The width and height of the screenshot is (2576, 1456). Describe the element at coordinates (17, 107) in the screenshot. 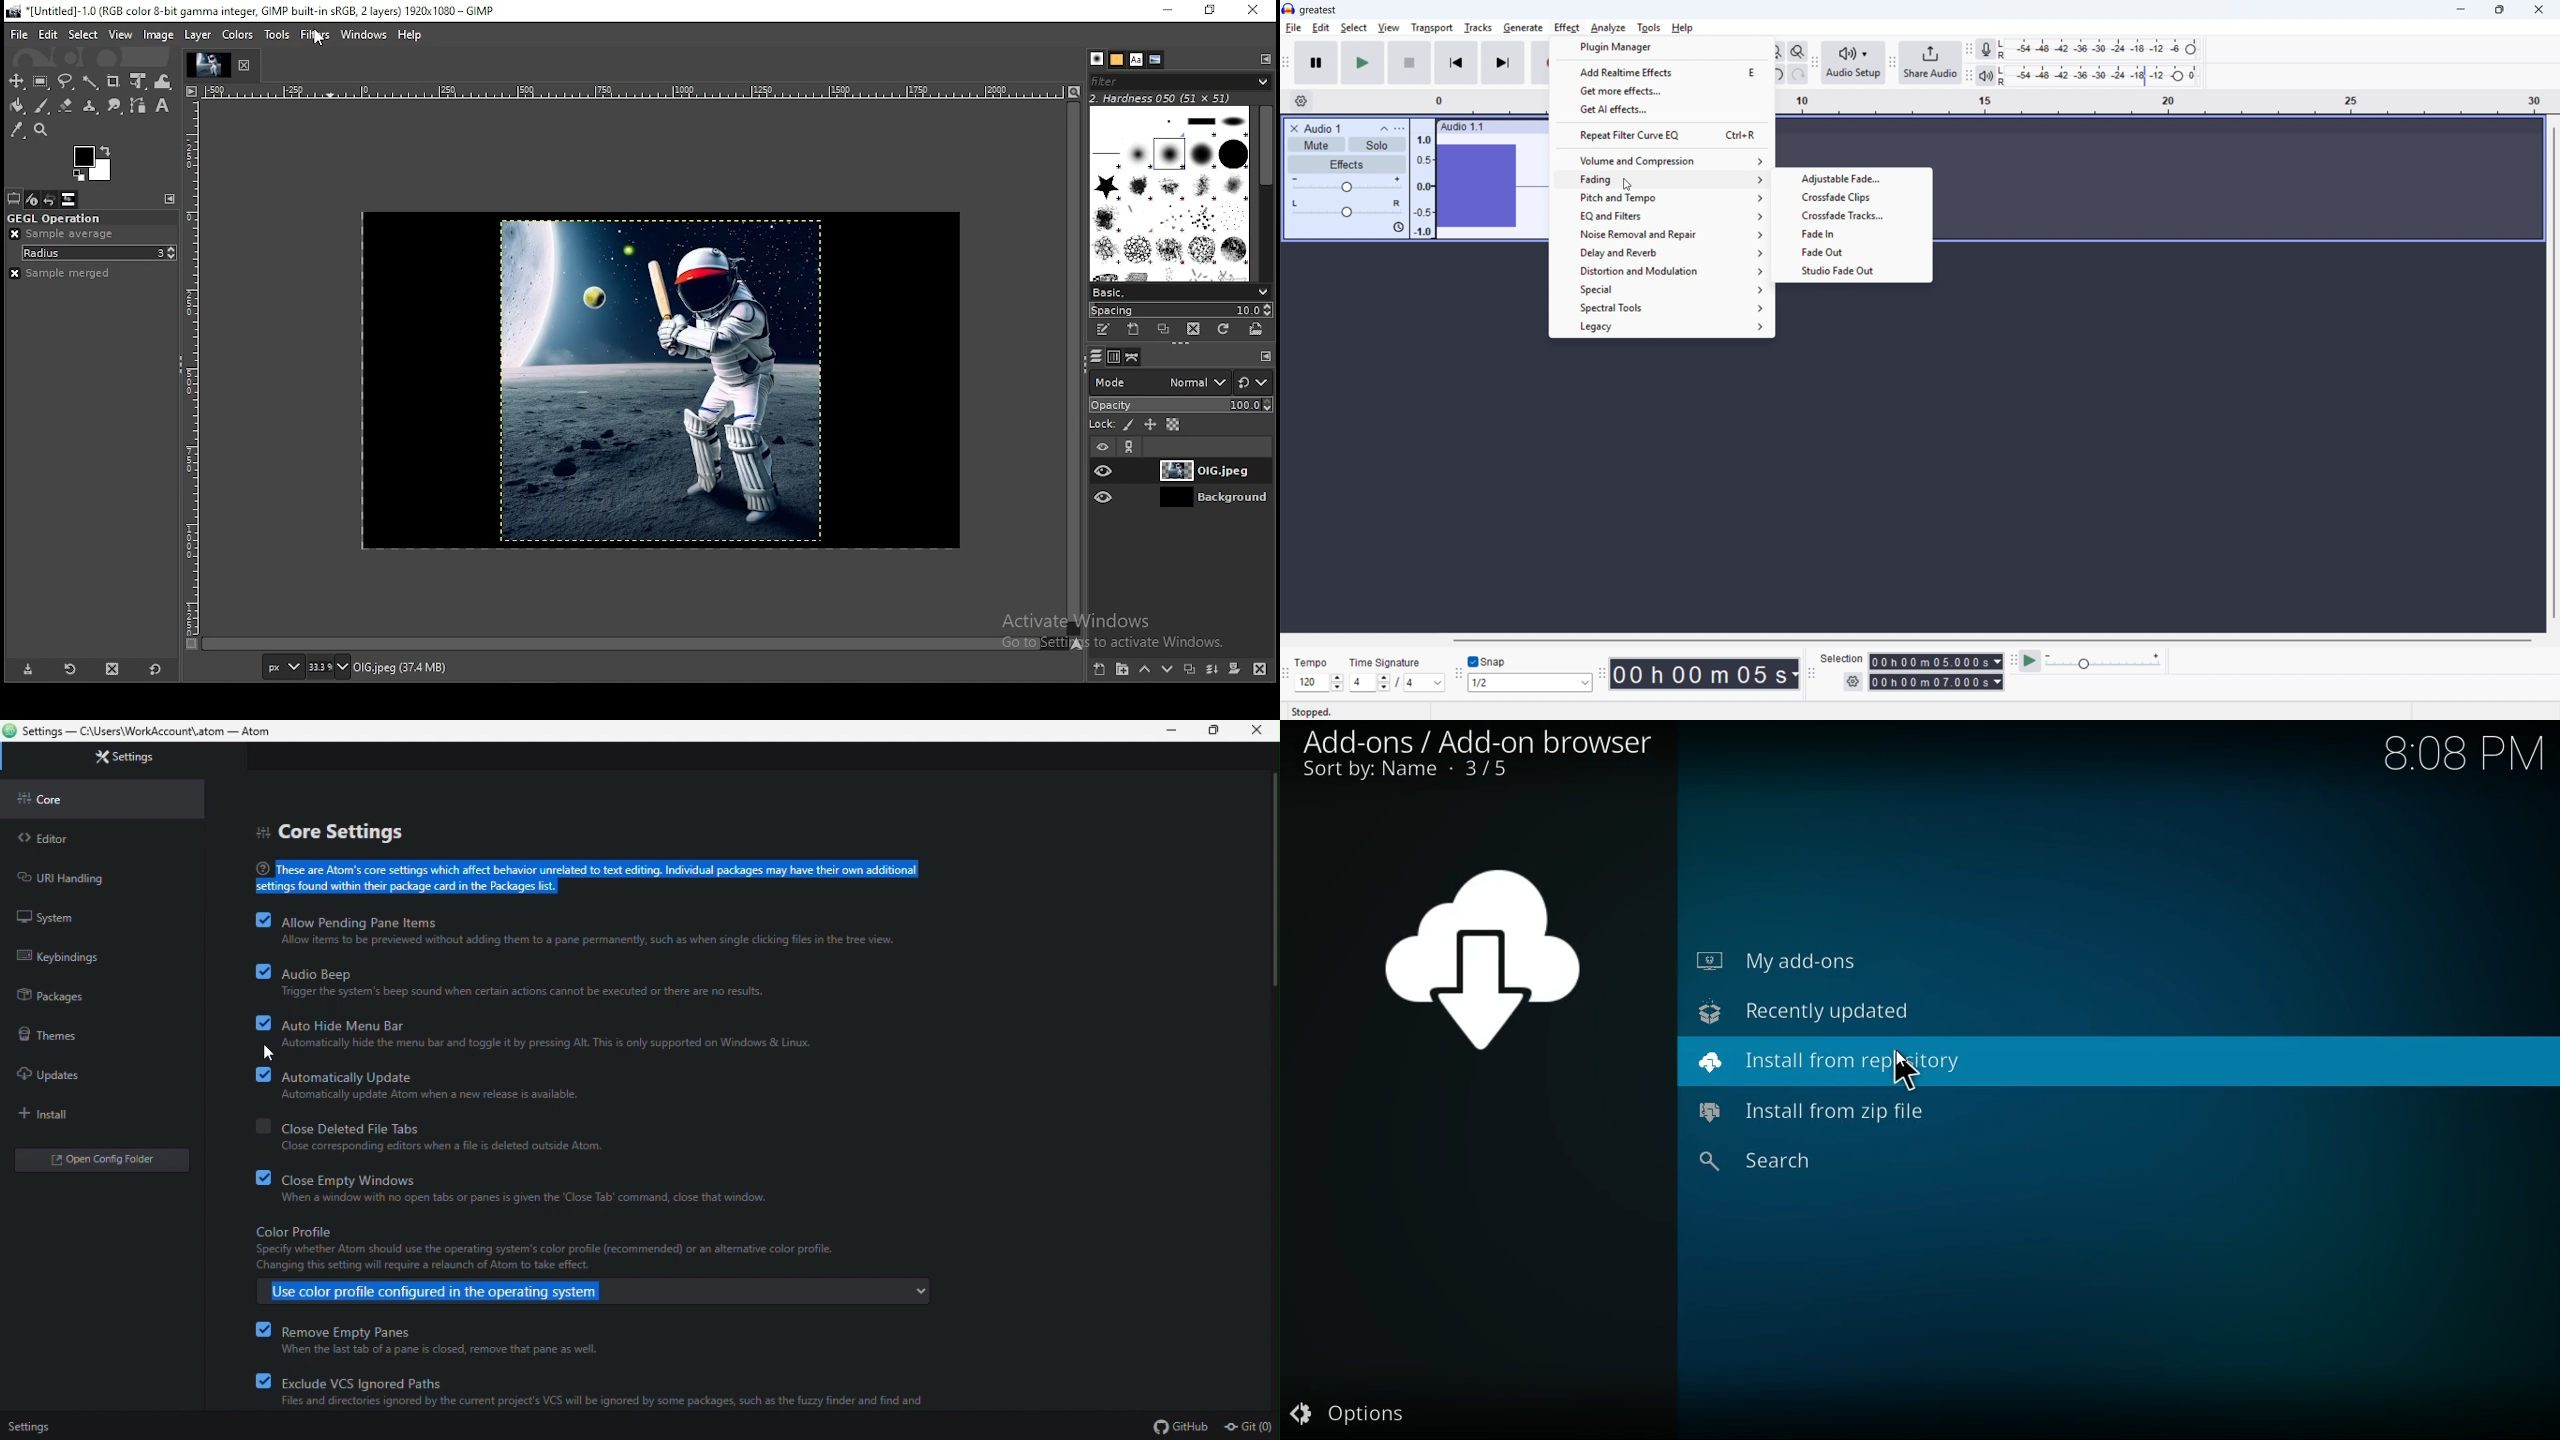

I see `bucket fill tool` at that location.